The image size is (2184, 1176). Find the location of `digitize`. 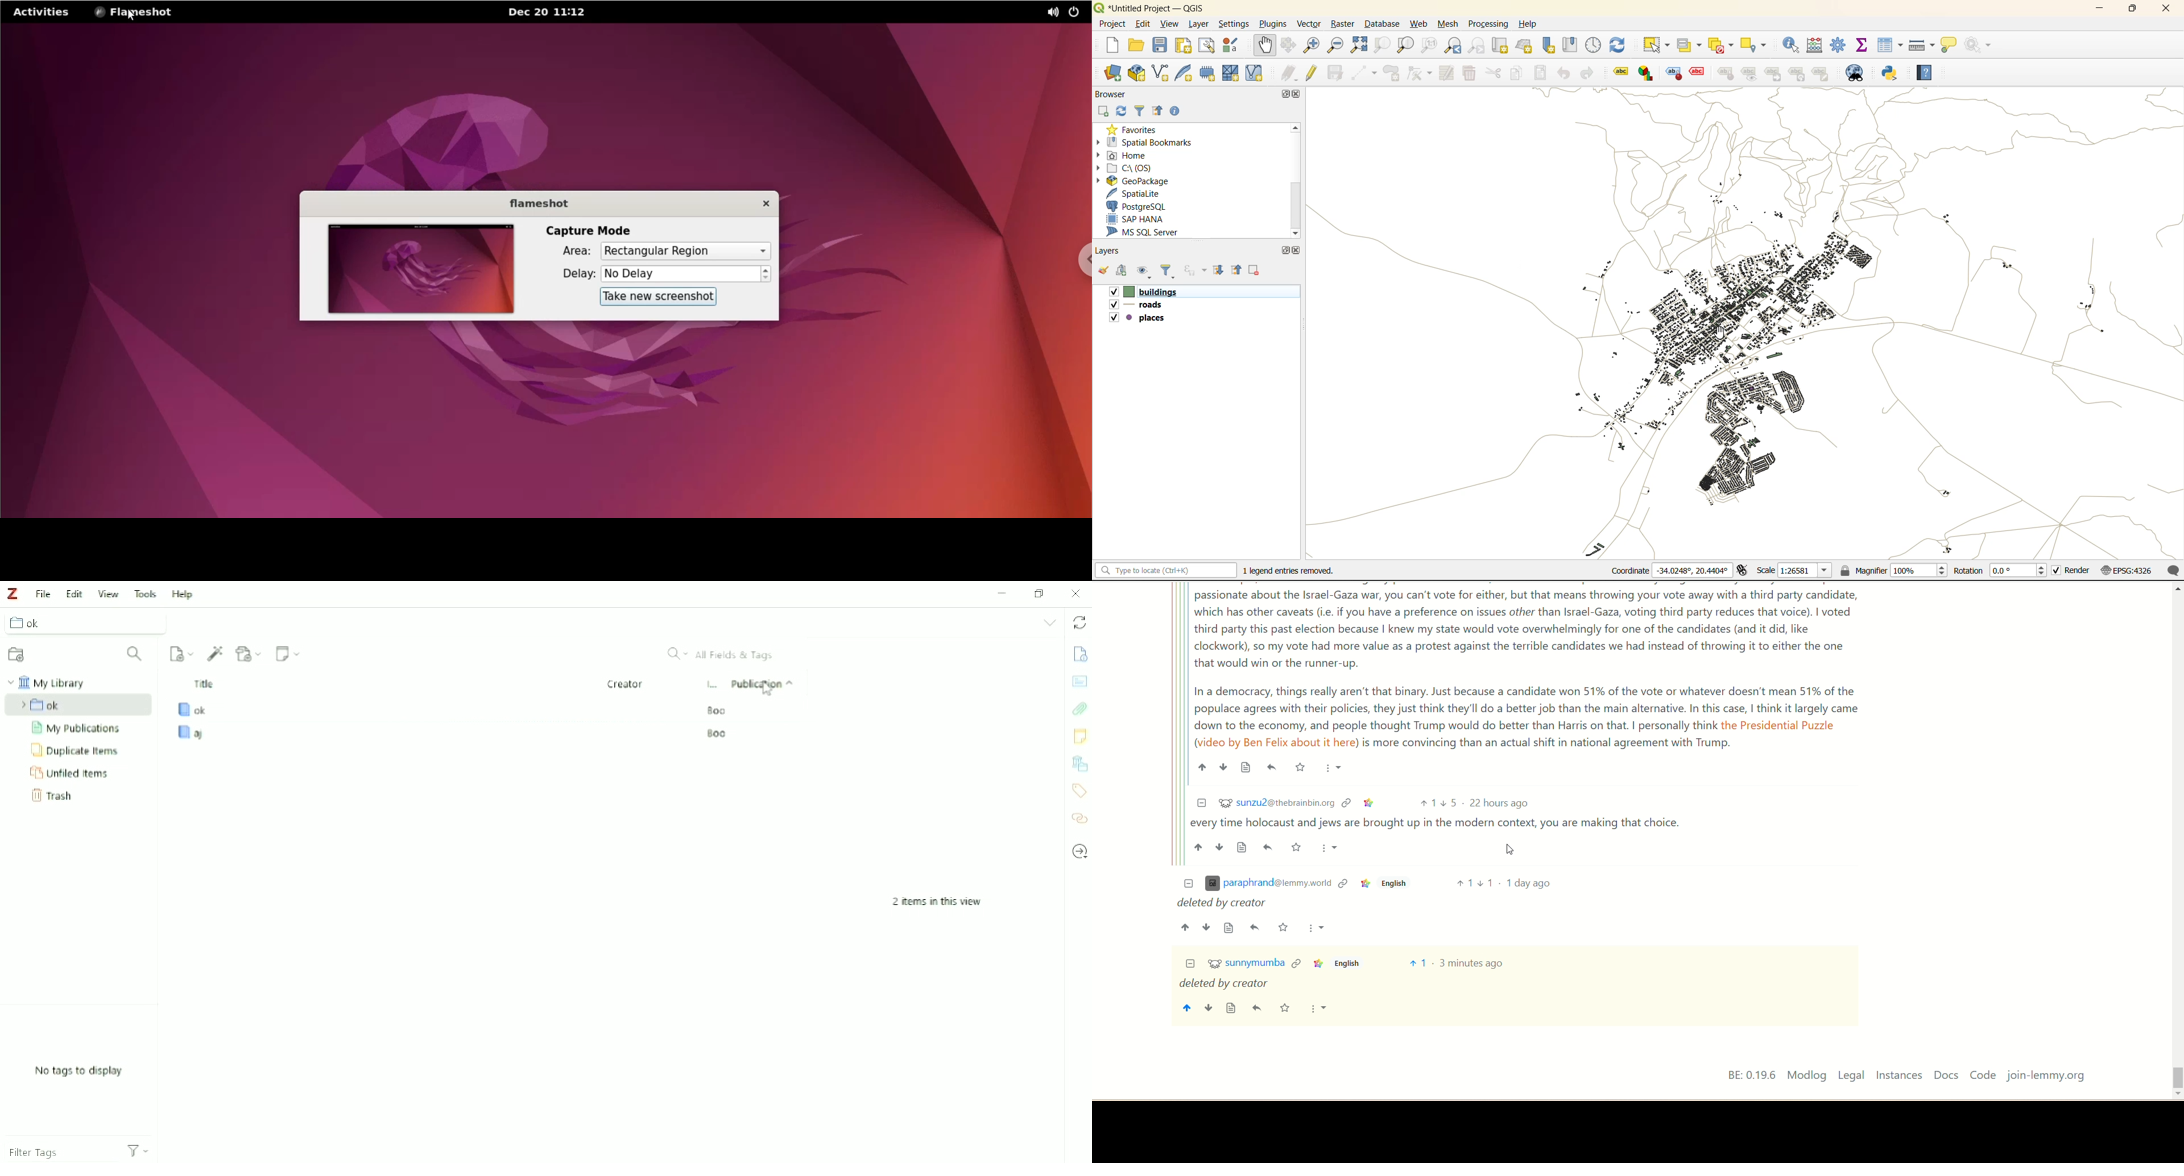

digitize is located at coordinates (1363, 72).